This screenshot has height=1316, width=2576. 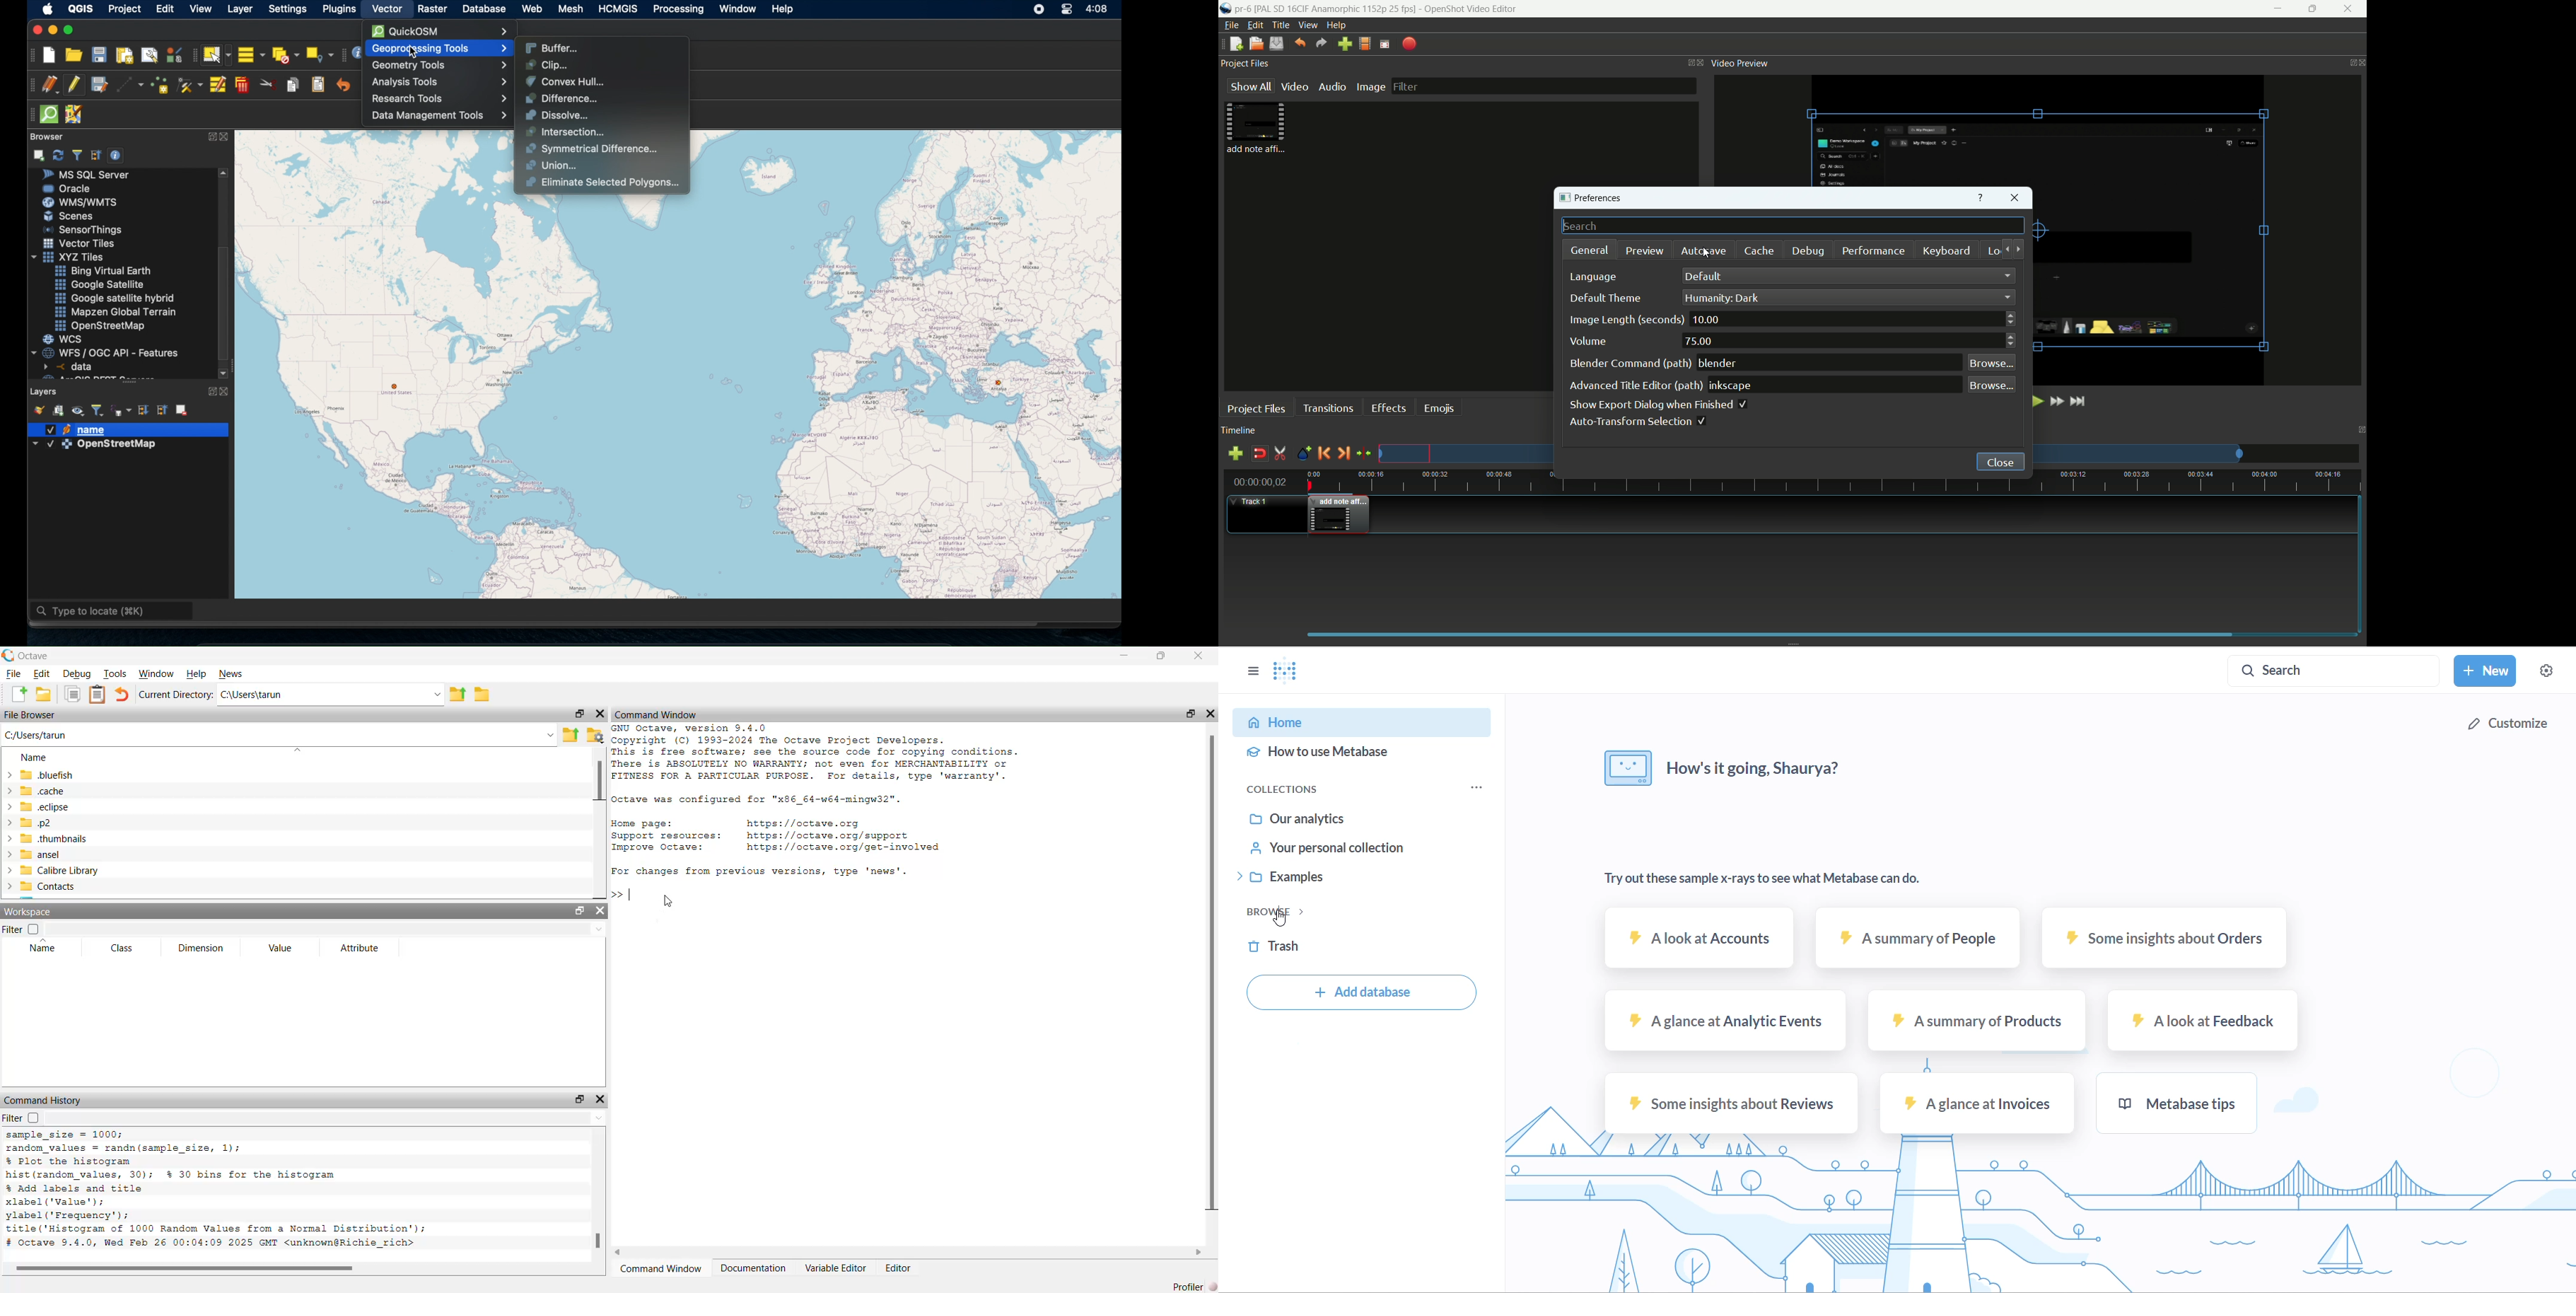 I want to click on create marker, so click(x=1303, y=454).